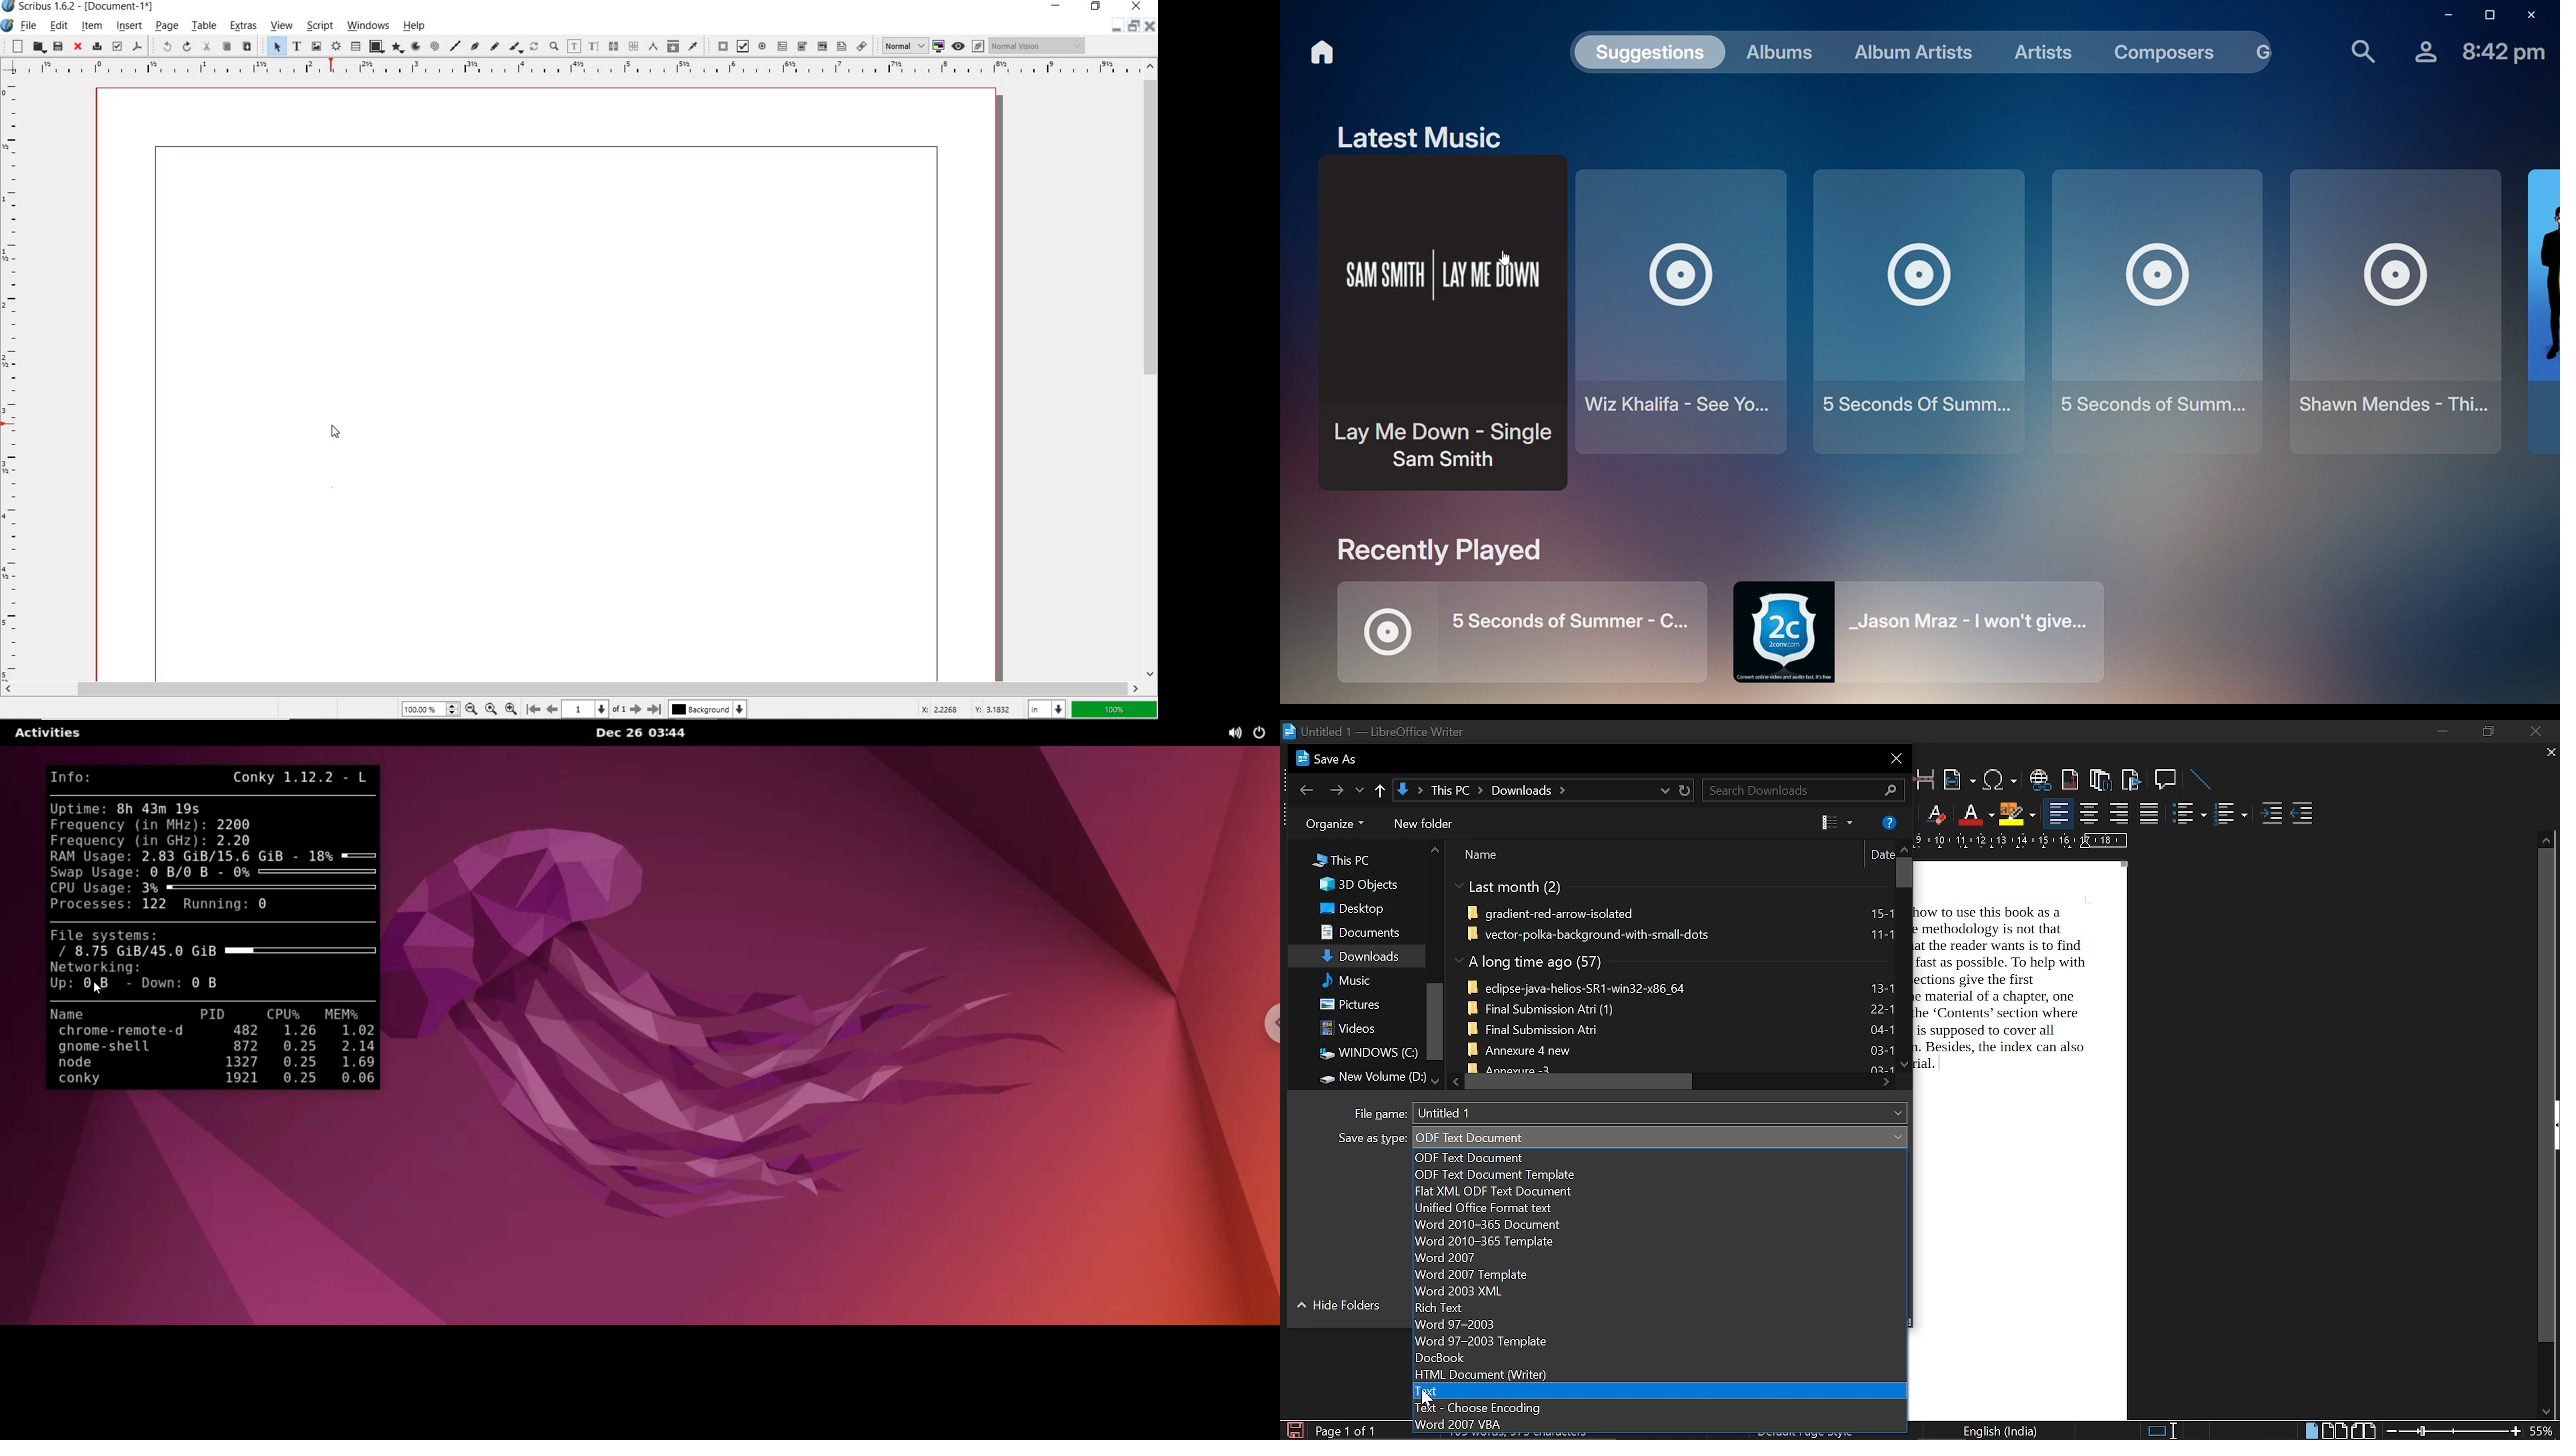 The height and width of the screenshot is (1456, 2576). I want to click on view, so click(281, 28).